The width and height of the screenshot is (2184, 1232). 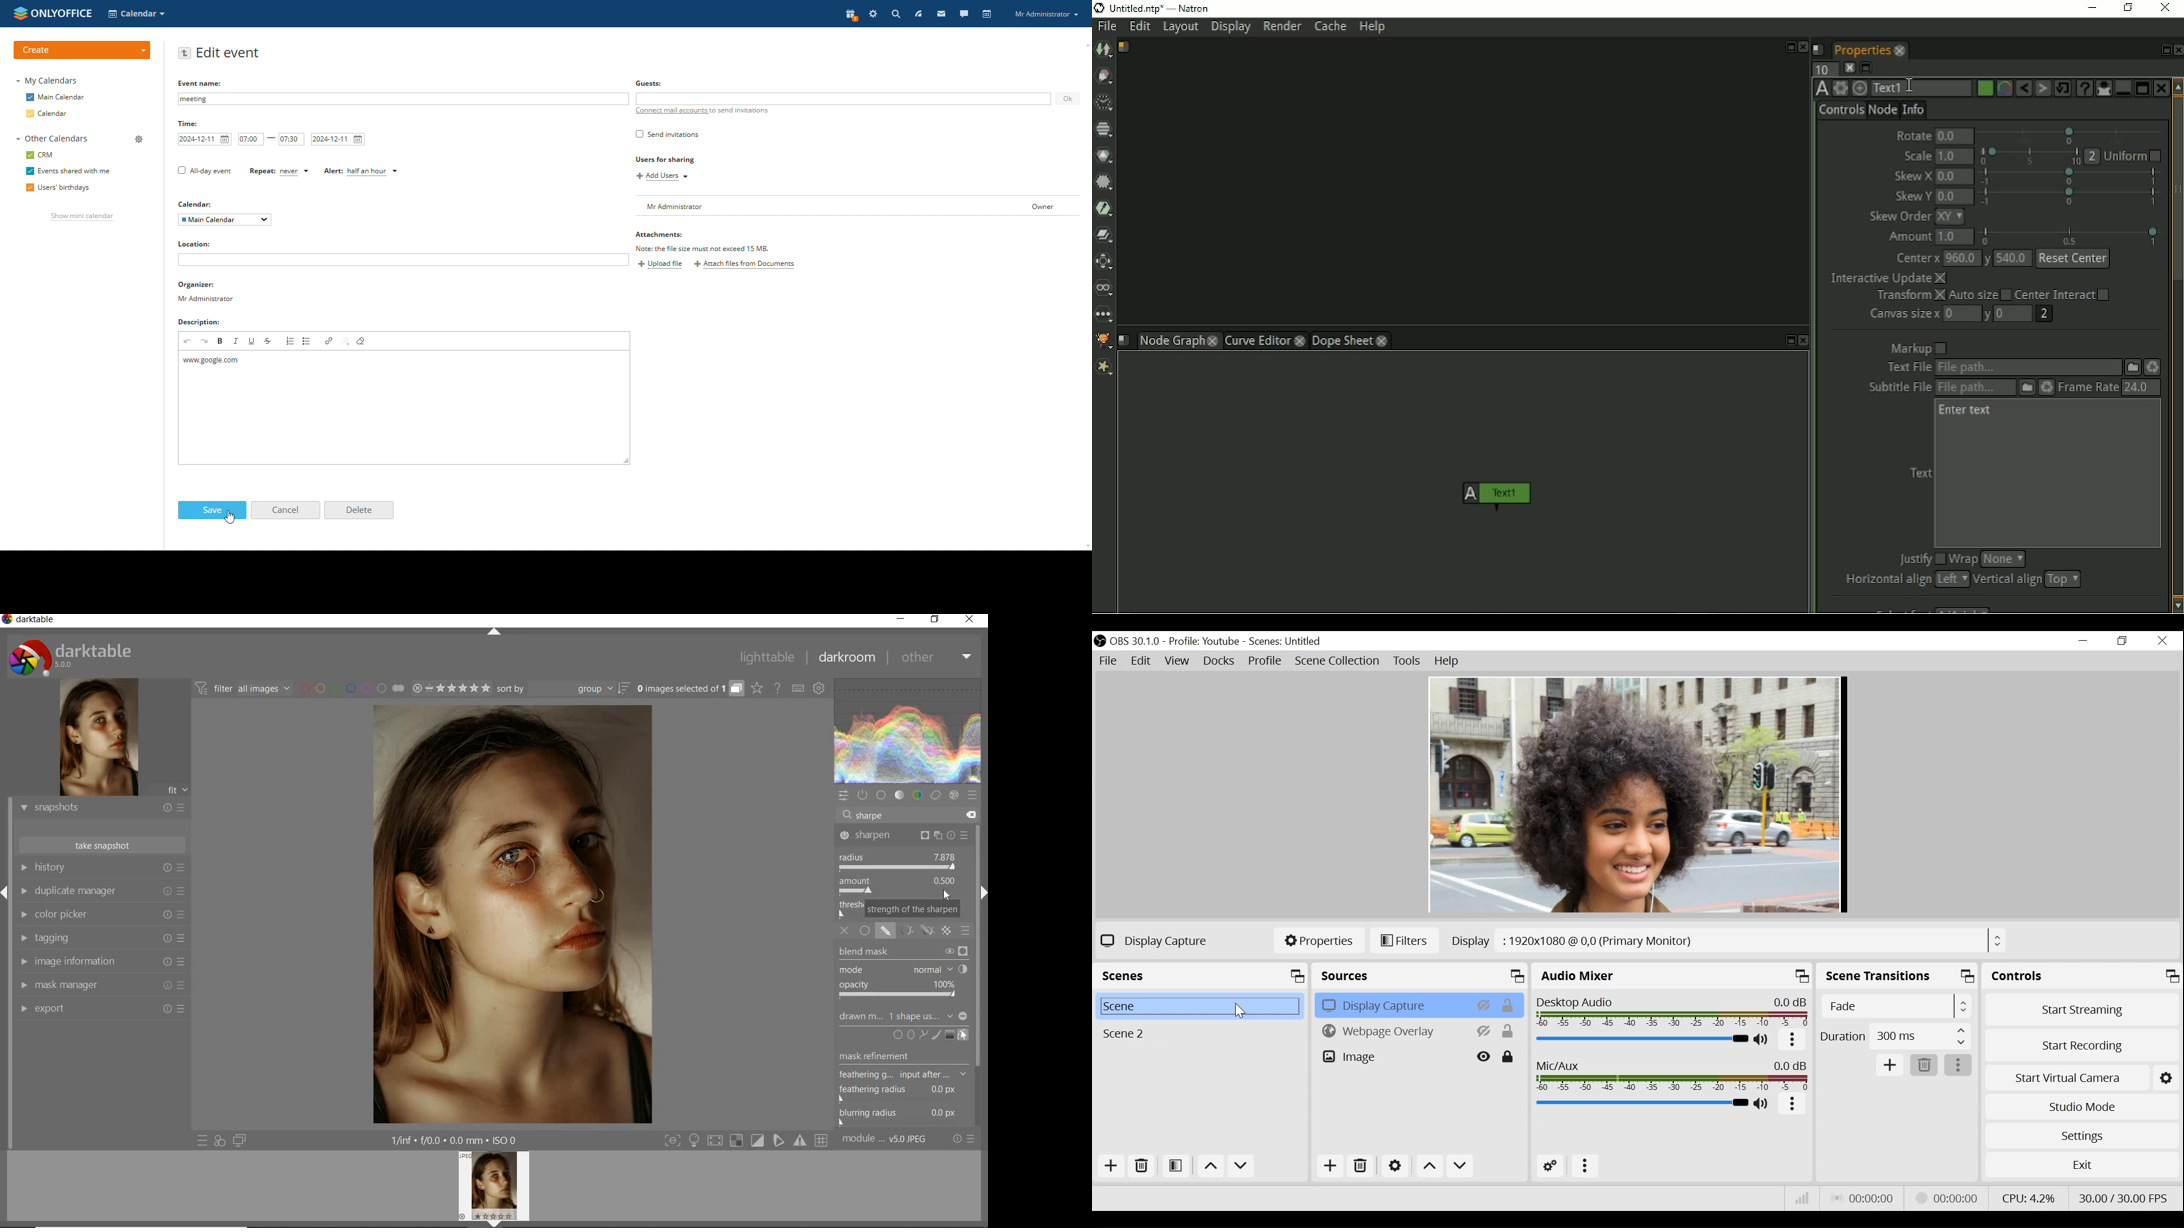 What do you see at coordinates (1915, 156) in the screenshot?
I see `Scale` at bounding box center [1915, 156].